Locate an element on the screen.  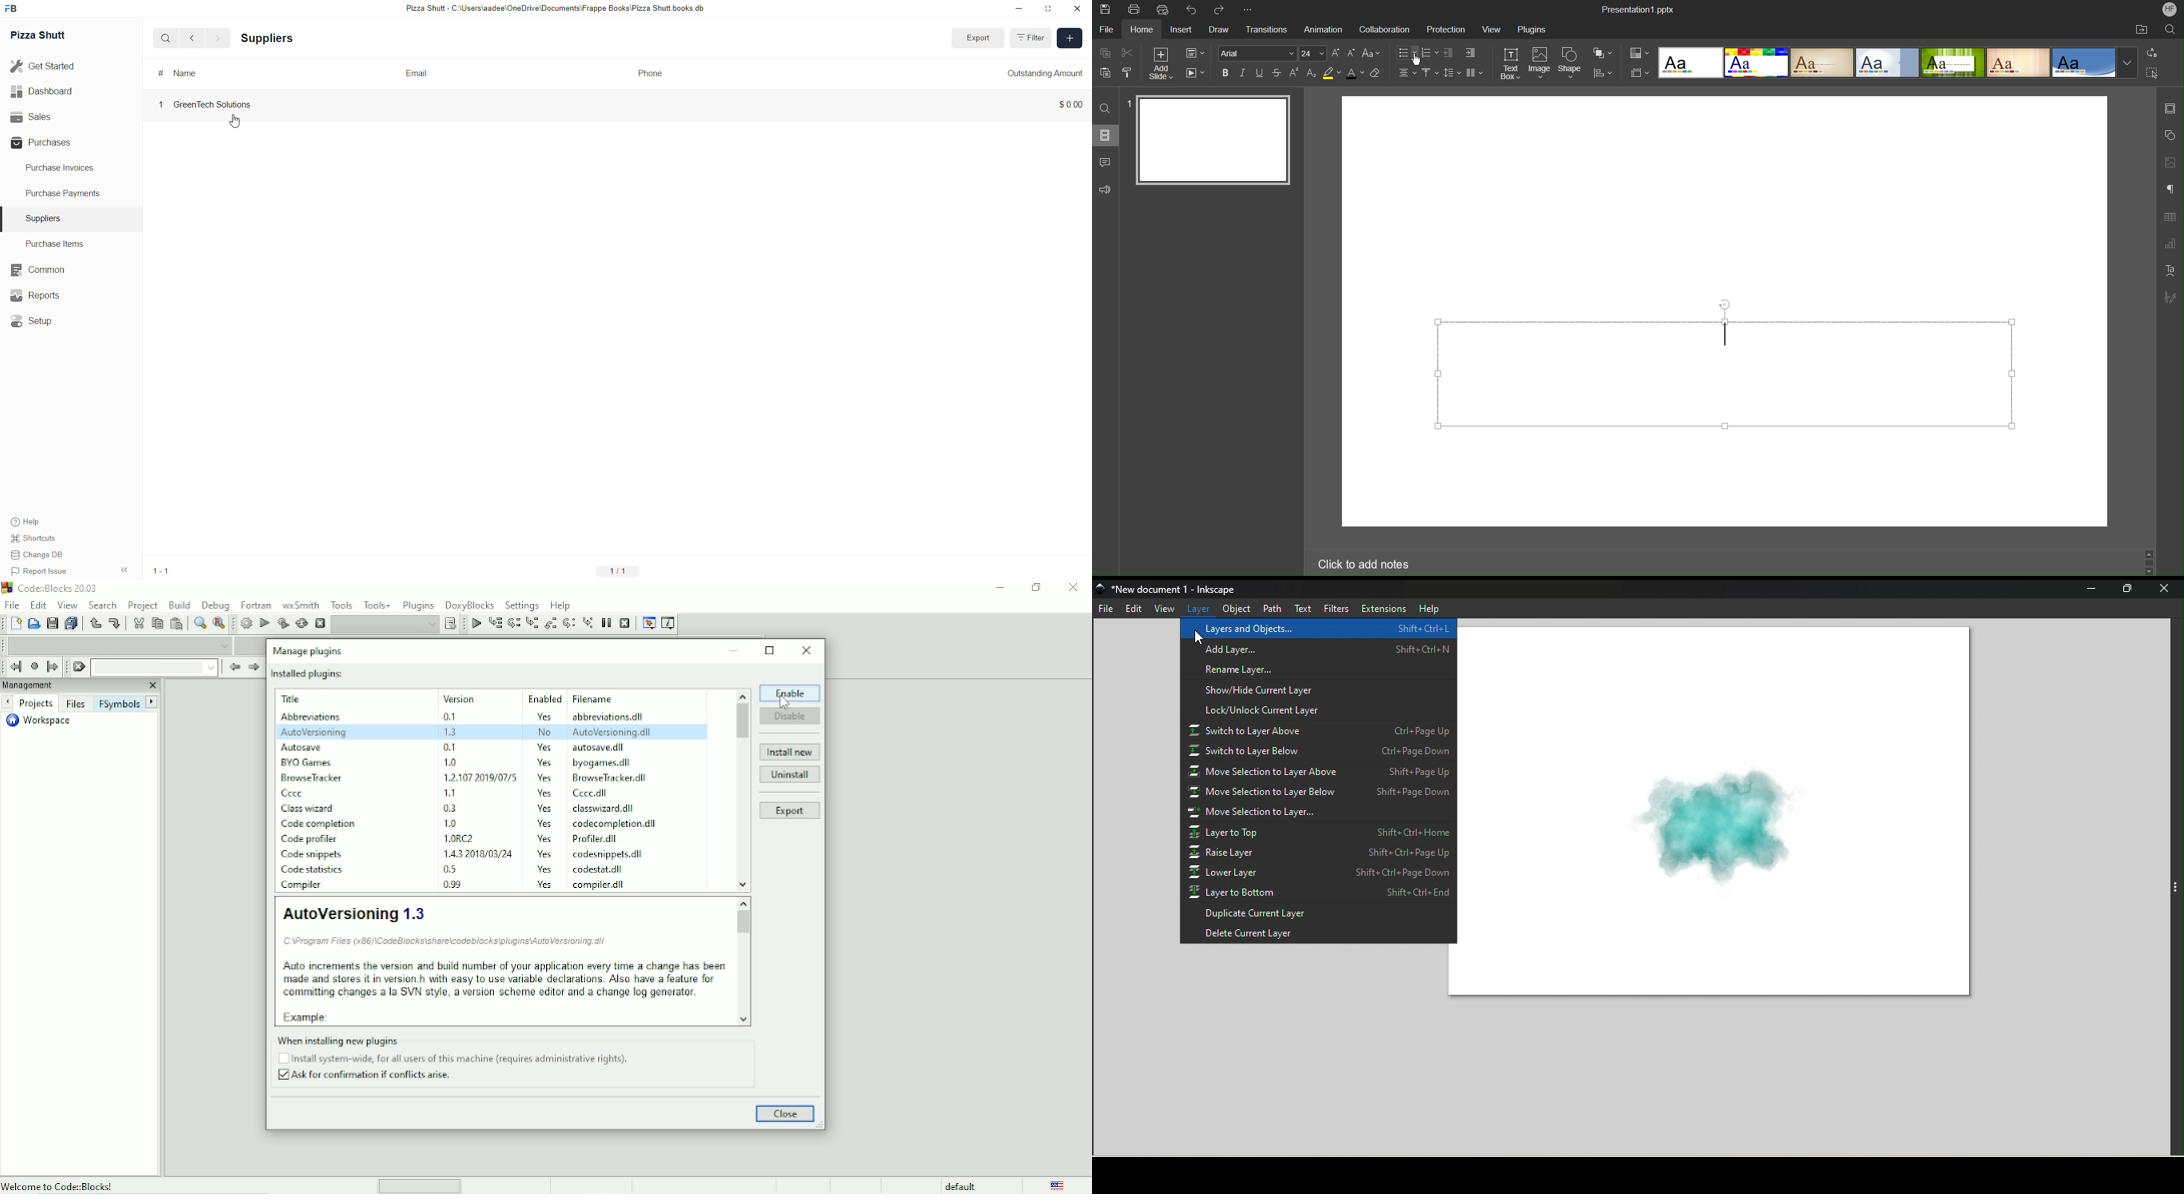
file is located at coordinates (616, 717).